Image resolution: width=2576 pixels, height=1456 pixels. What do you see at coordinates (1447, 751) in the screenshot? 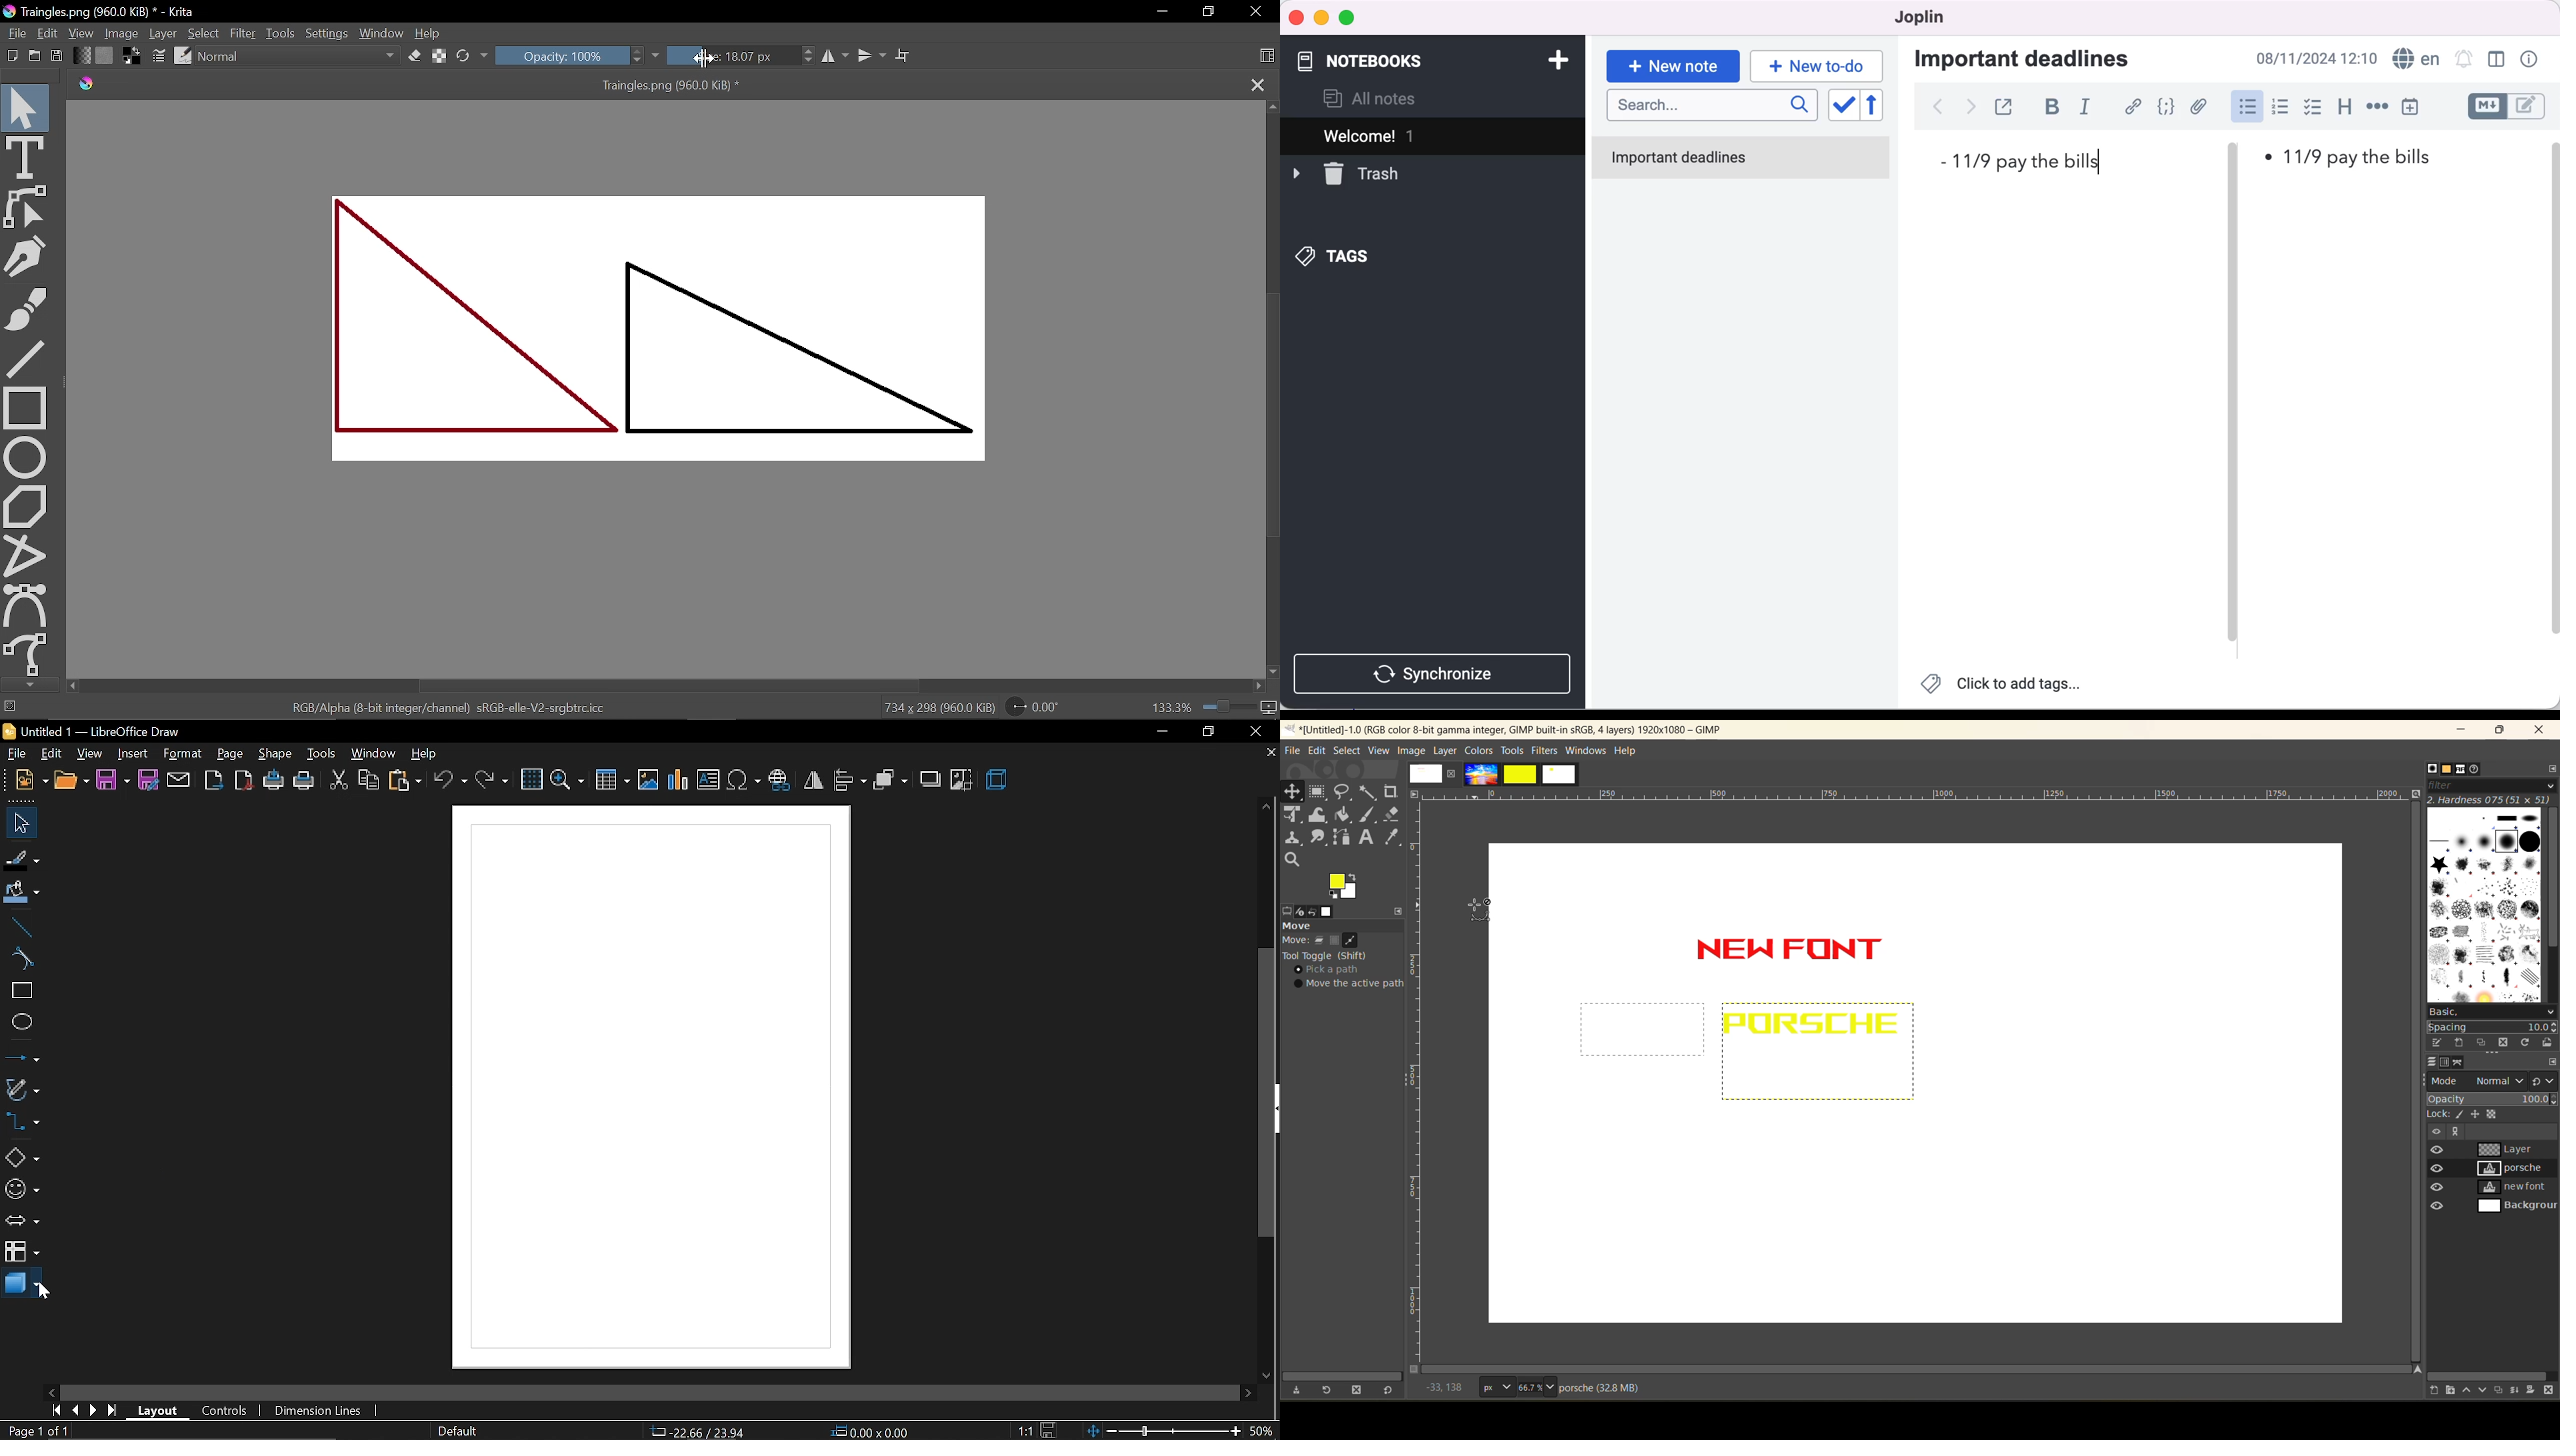
I see `layer` at bounding box center [1447, 751].